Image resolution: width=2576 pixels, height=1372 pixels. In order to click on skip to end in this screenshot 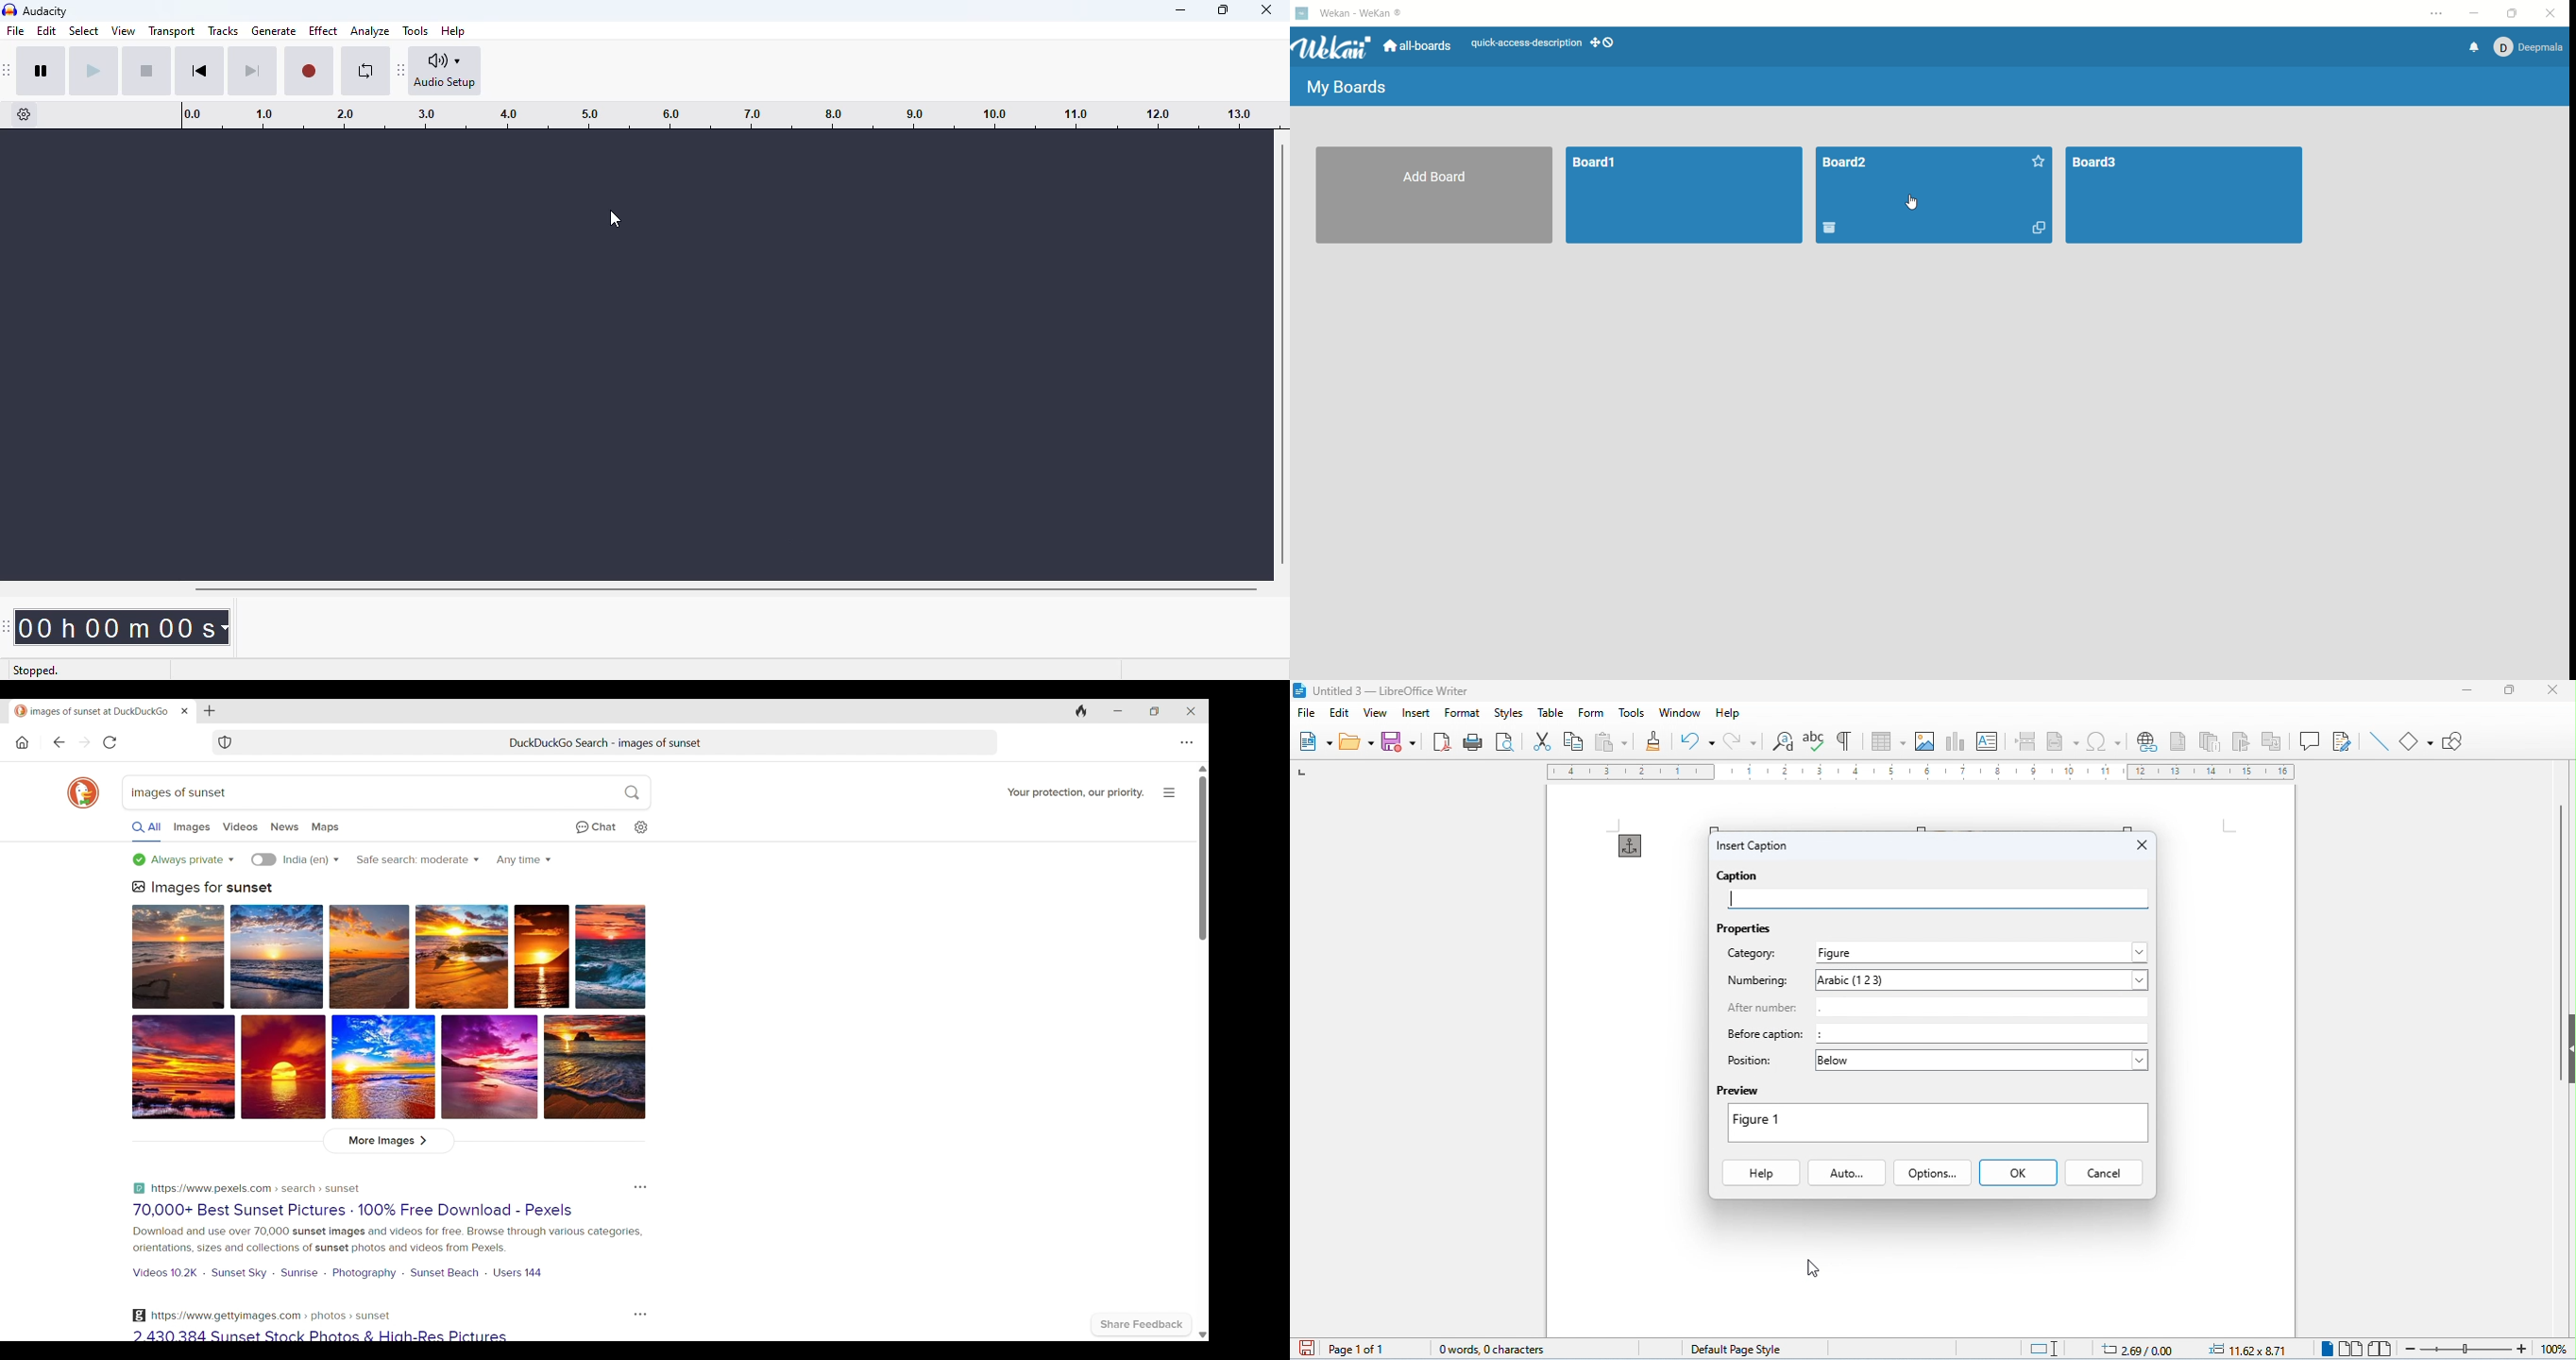, I will do `click(251, 72)`.